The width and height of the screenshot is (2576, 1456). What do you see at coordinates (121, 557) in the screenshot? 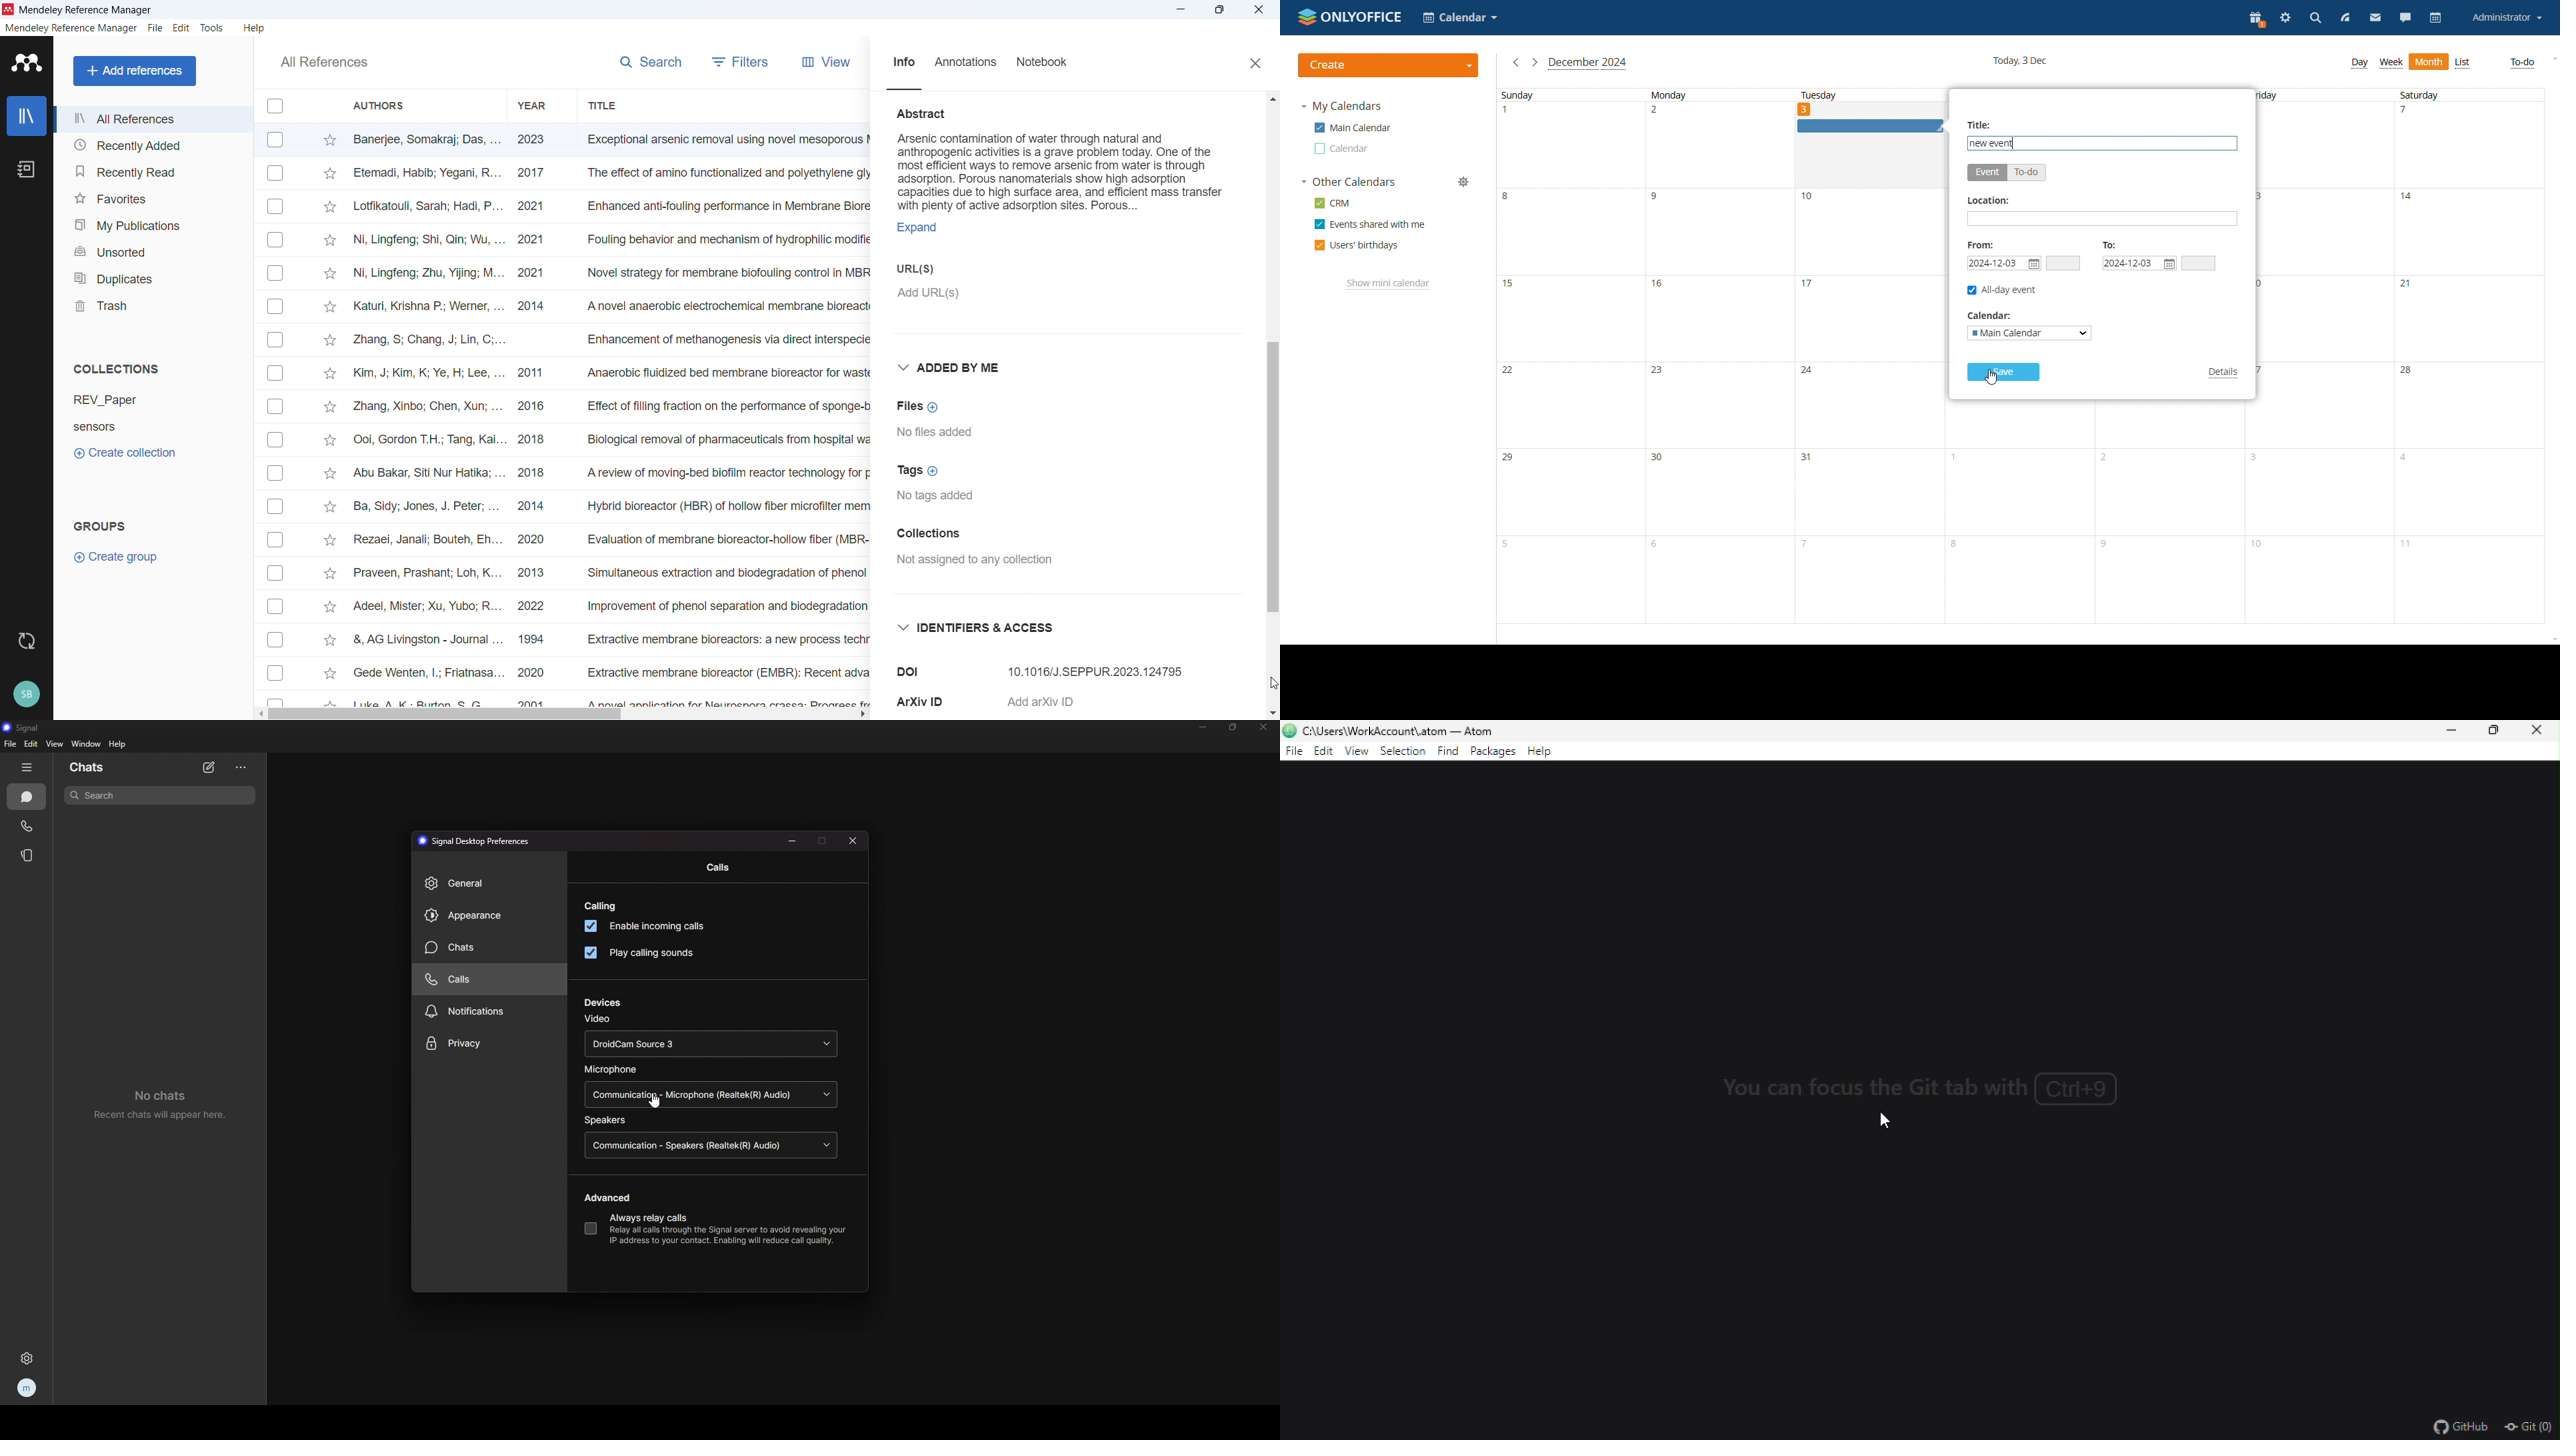
I see `create group` at bounding box center [121, 557].